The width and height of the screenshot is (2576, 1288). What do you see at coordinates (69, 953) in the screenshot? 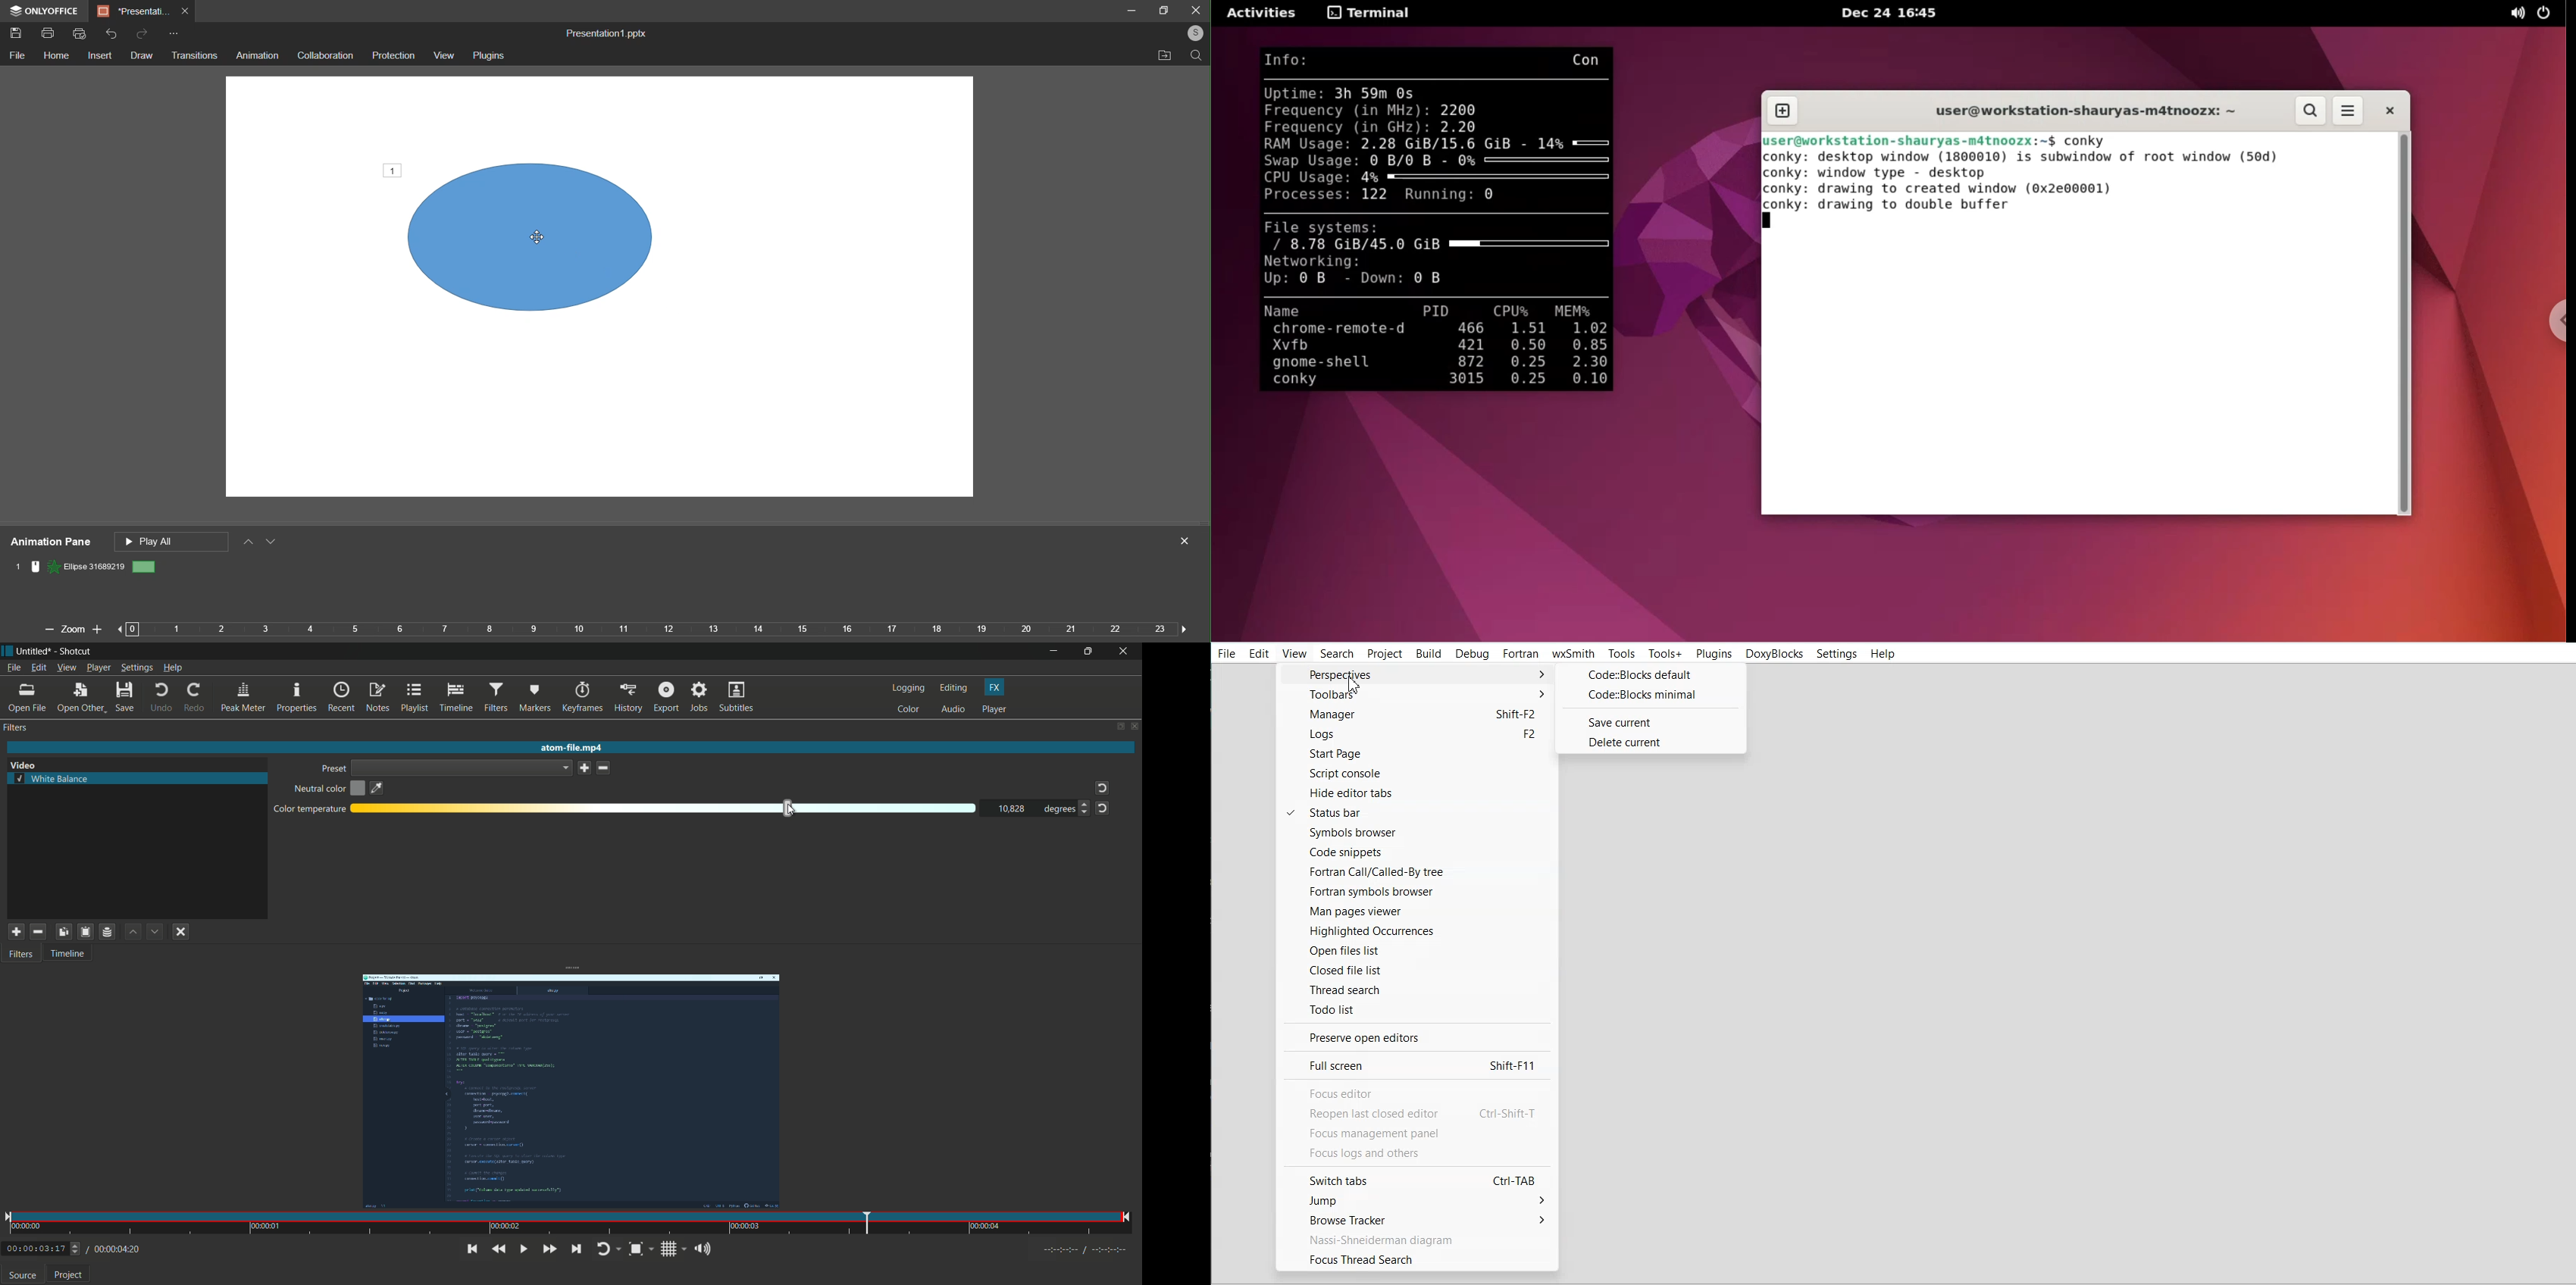
I see `timeline tab` at bounding box center [69, 953].